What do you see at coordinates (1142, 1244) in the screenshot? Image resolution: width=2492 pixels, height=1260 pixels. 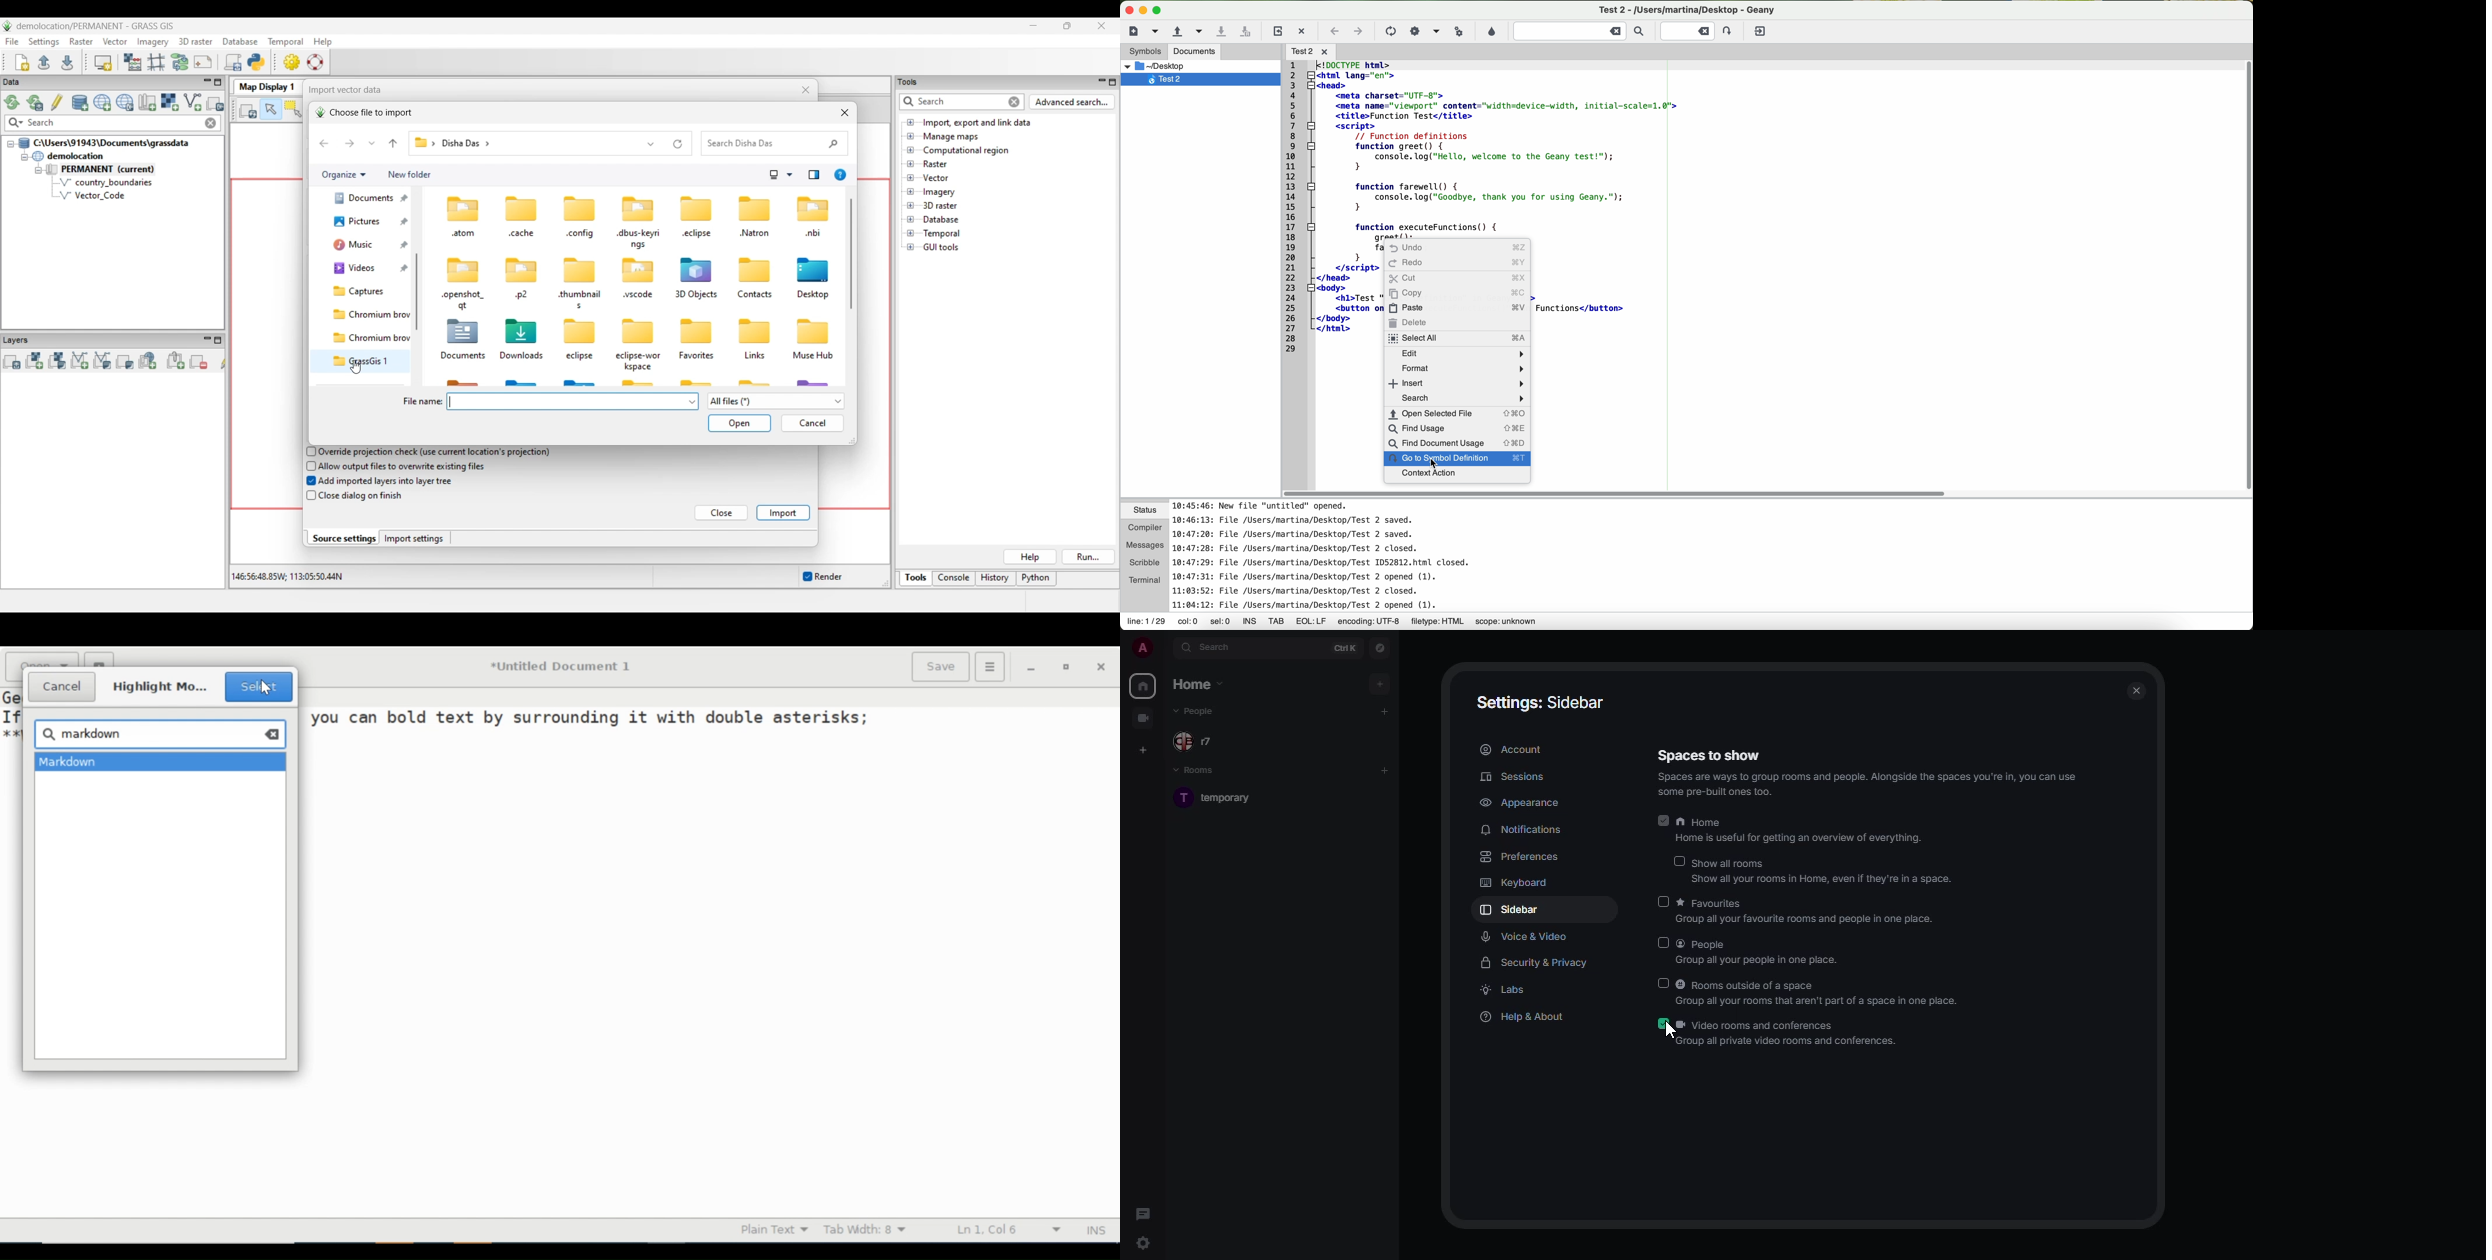 I see `quick settings` at bounding box center [1142, 1244].